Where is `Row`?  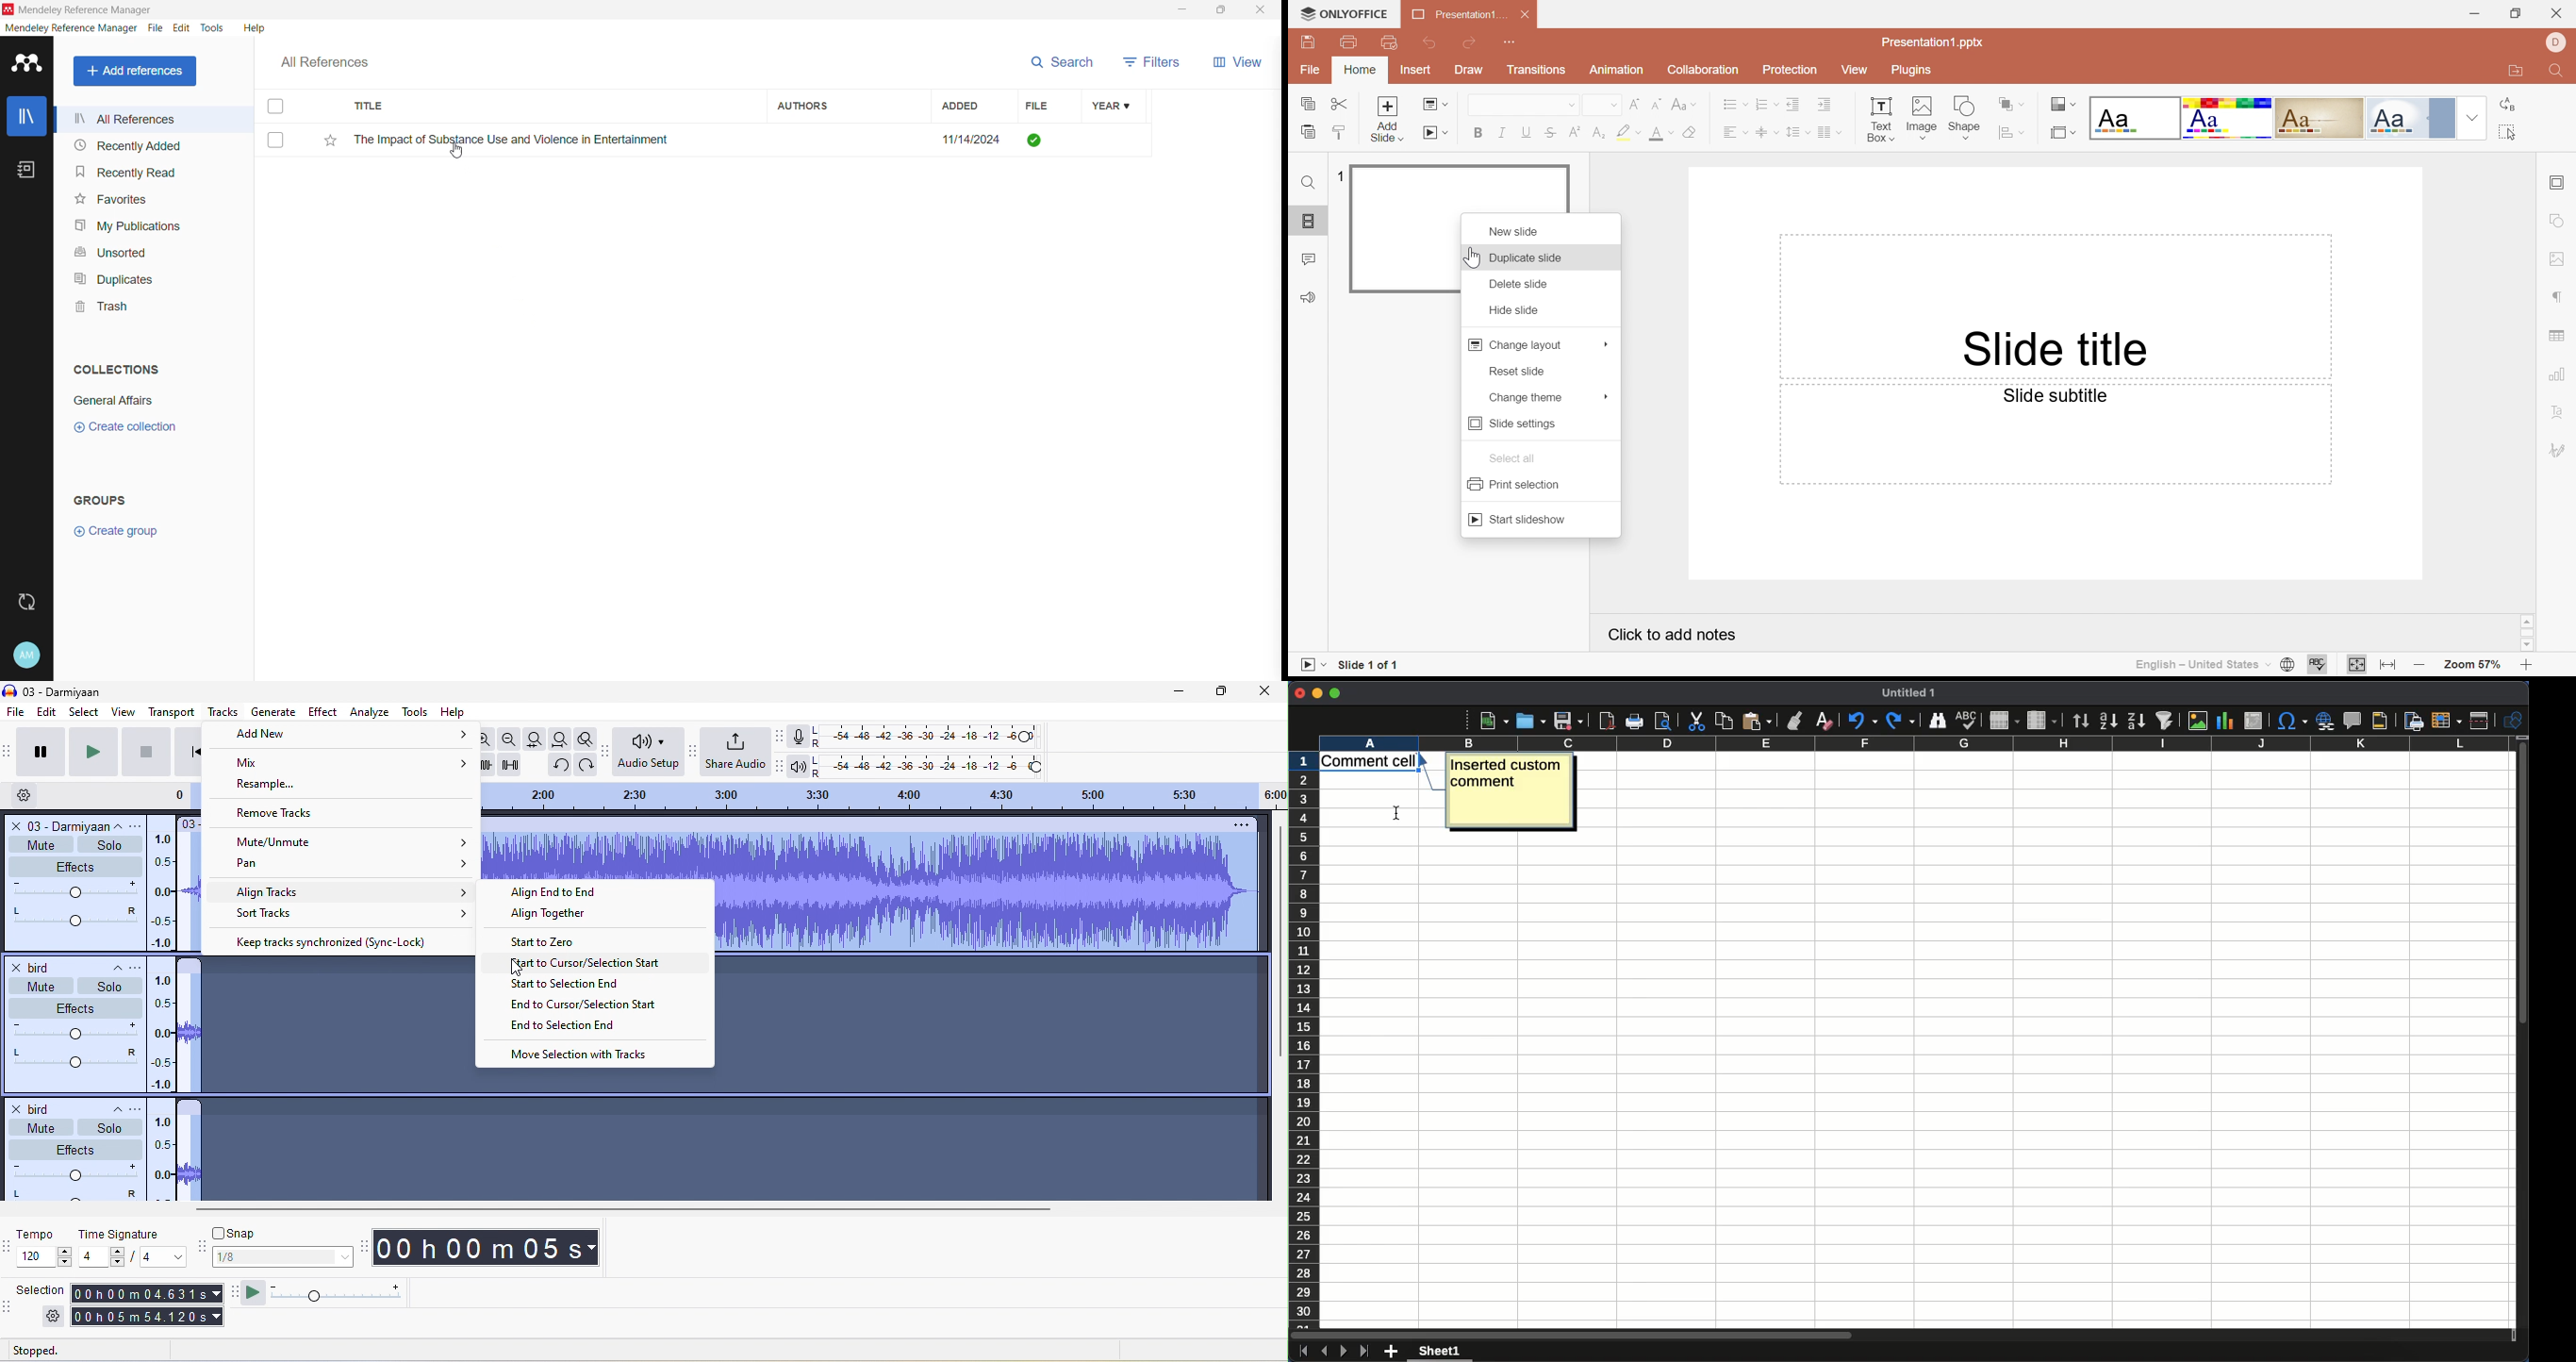
Row is located at coordinates (2003, 721).